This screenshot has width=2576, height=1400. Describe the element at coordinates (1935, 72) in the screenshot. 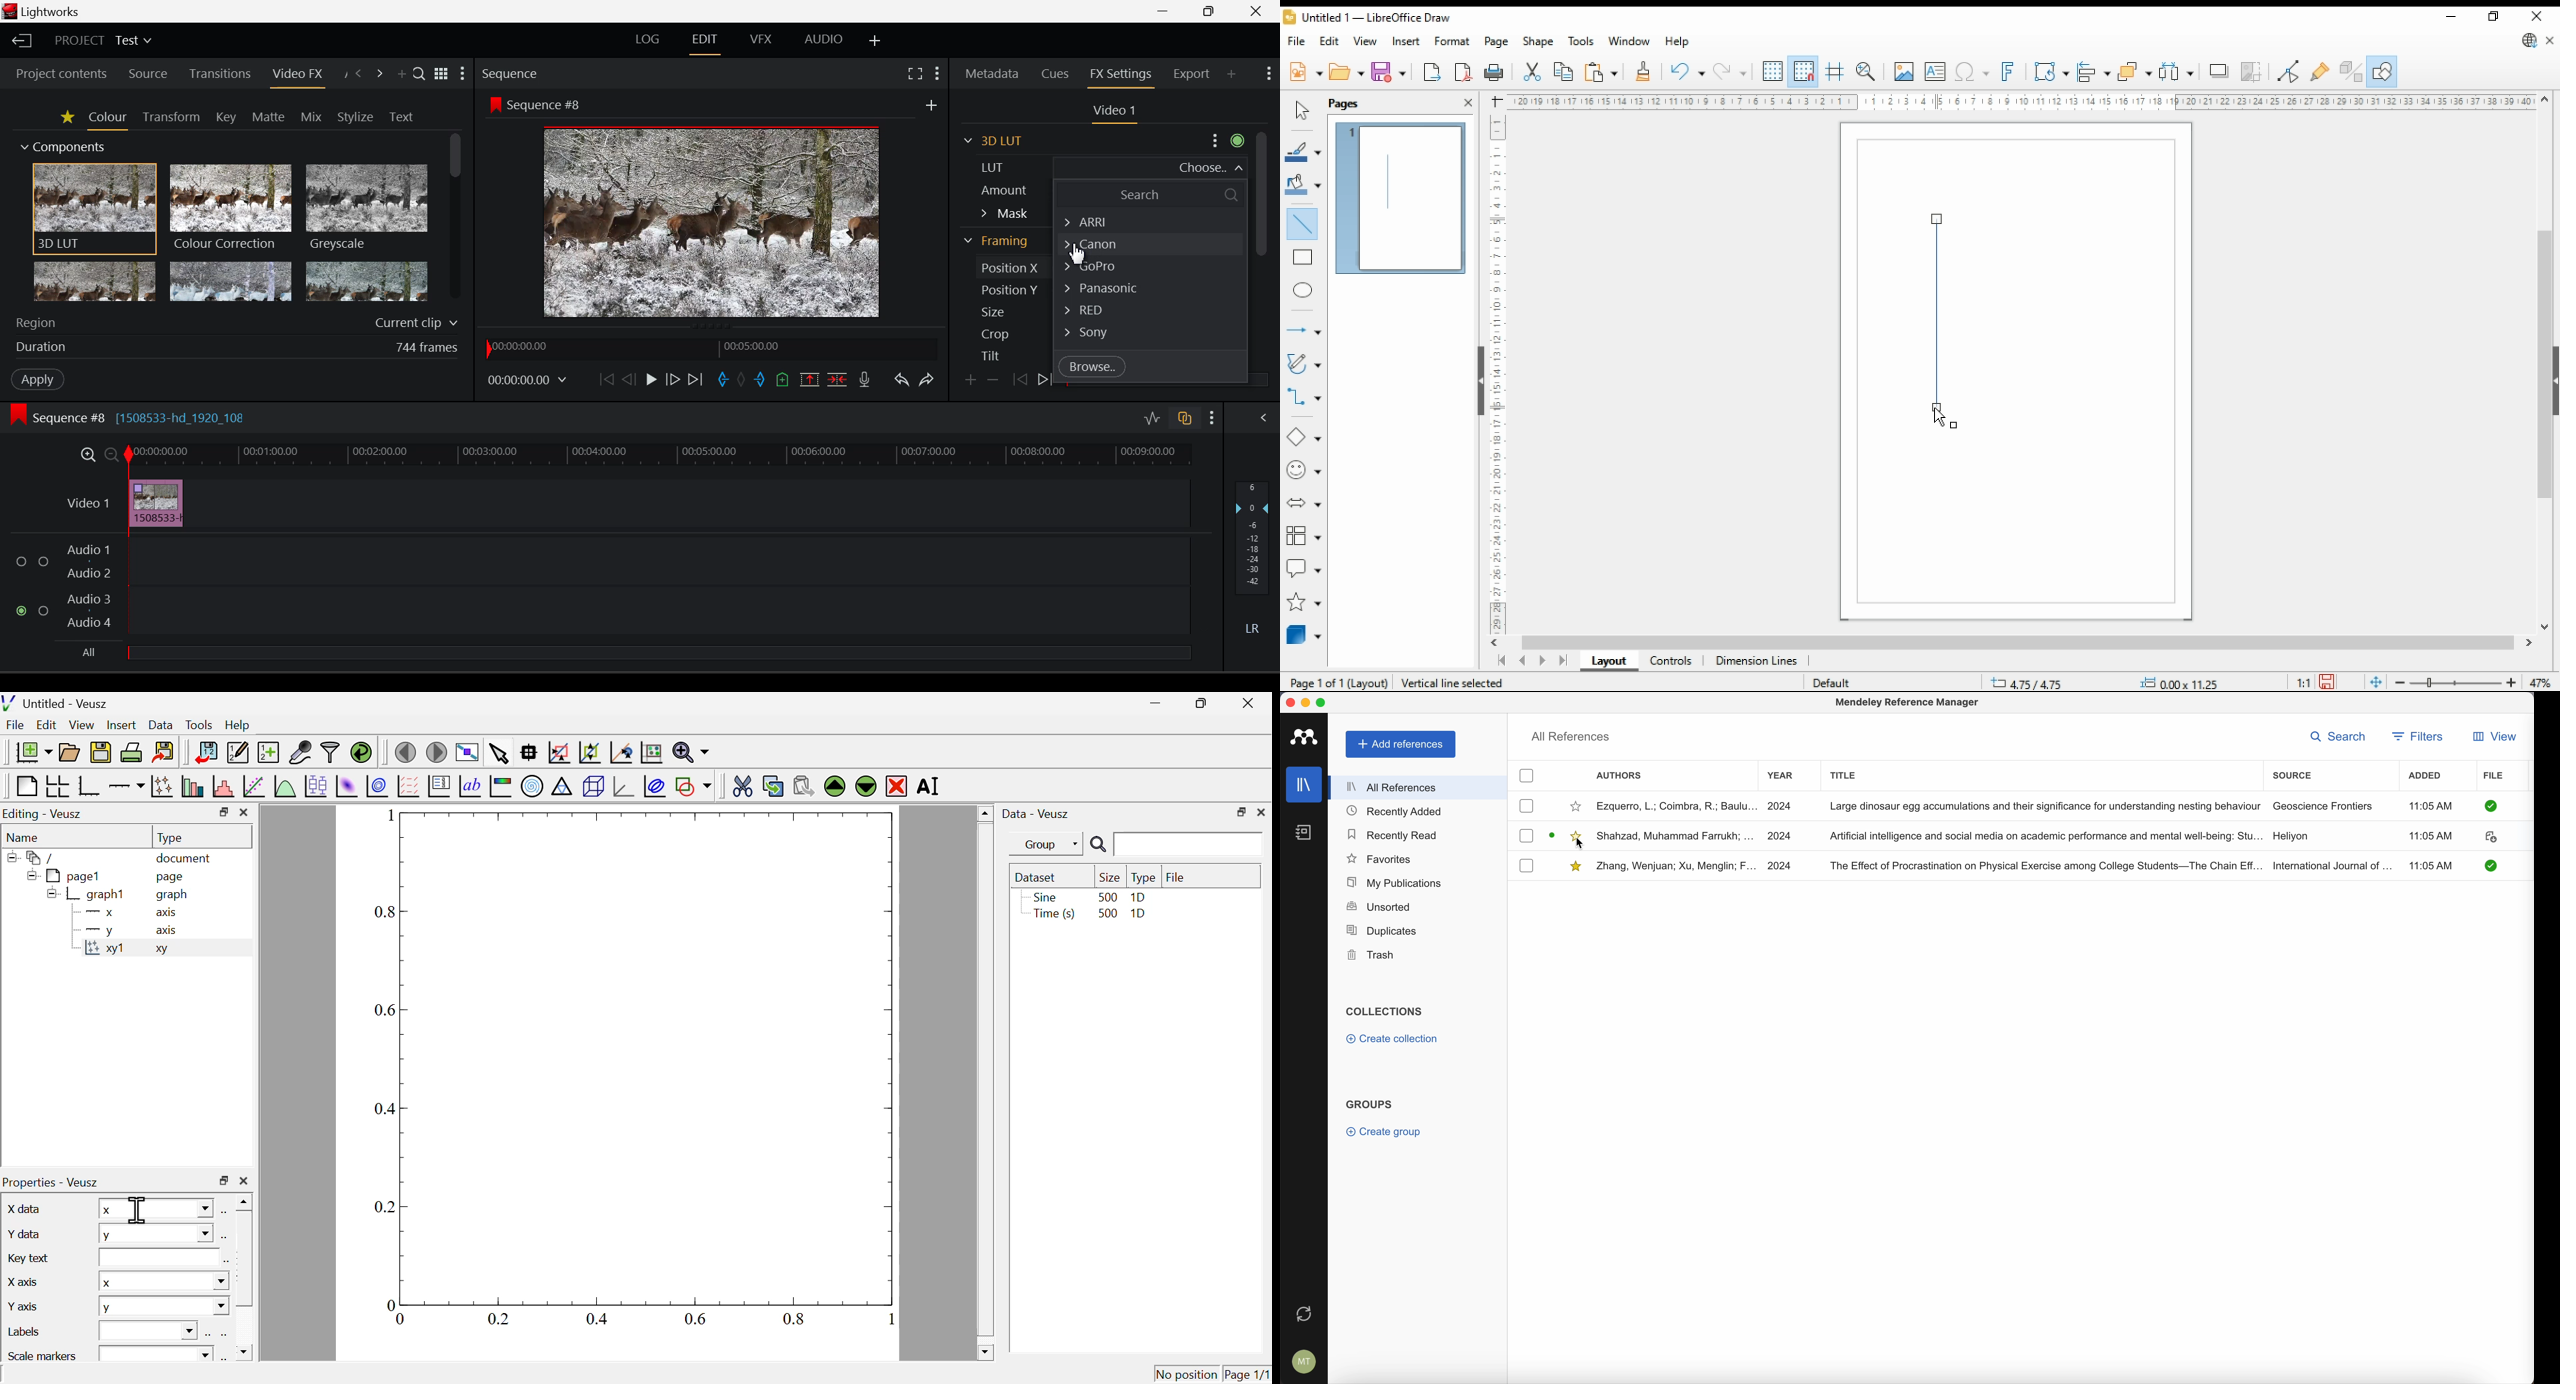

I see `insert text box` at that location.